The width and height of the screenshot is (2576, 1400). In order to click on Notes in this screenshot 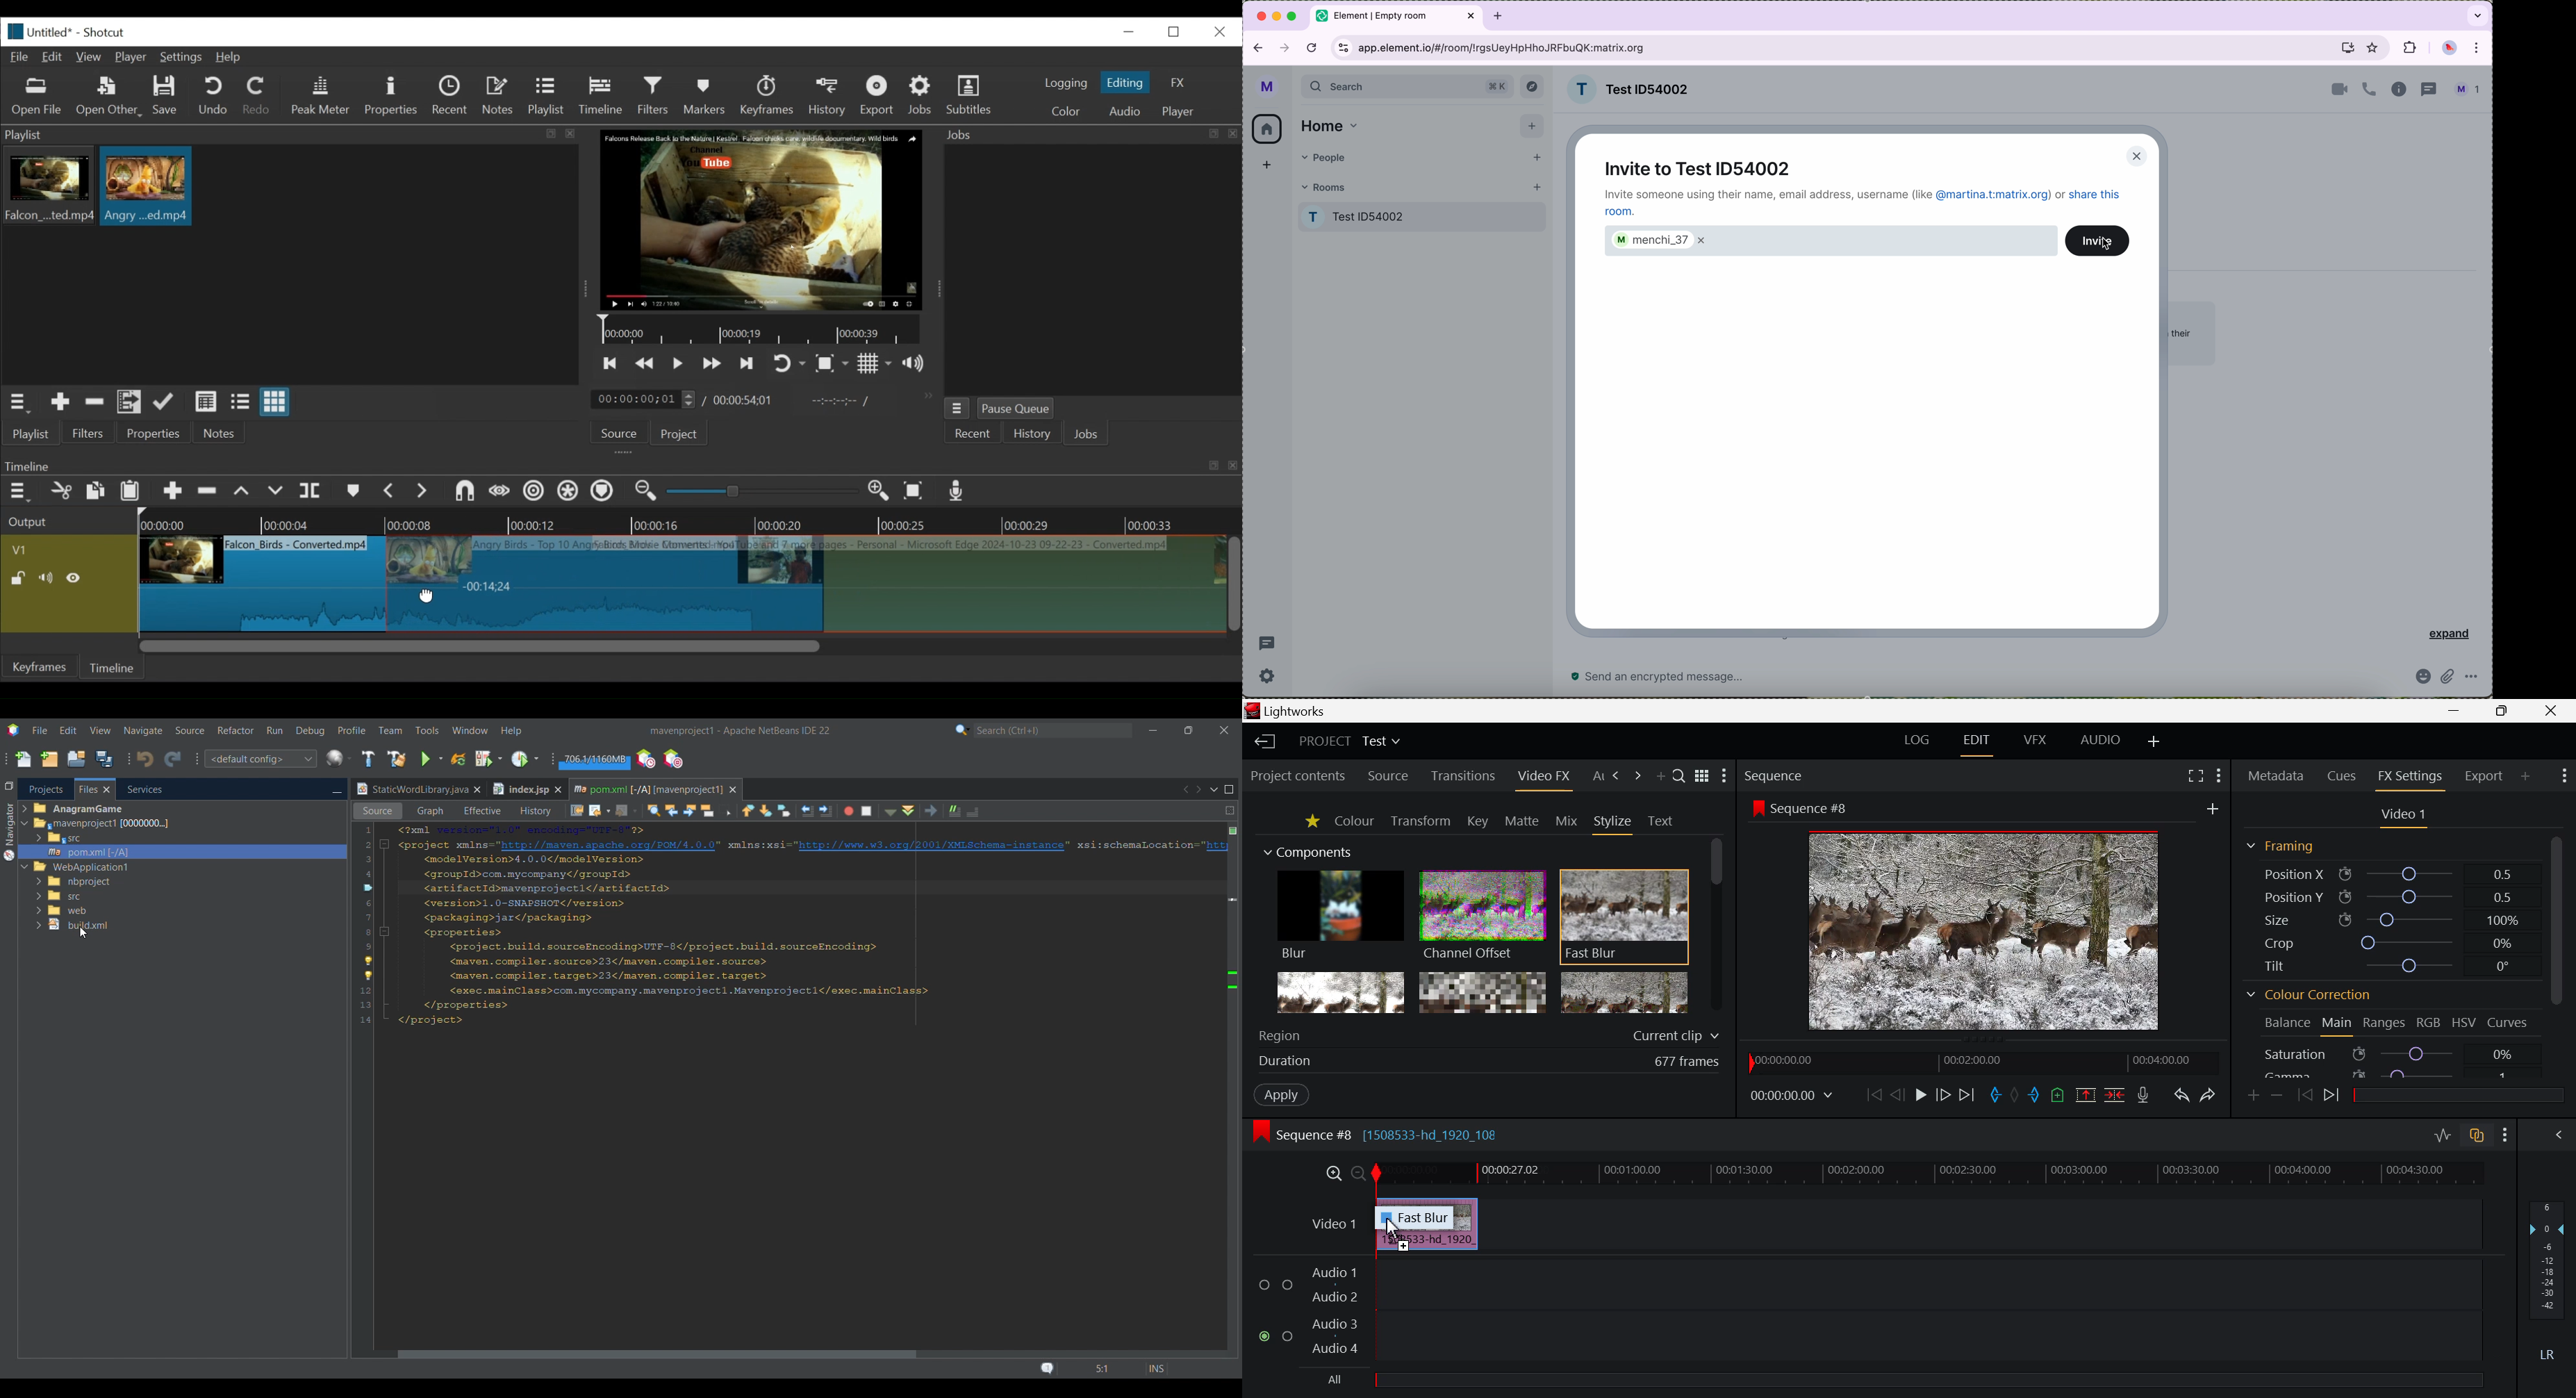, I will do `click(219, 433)`.